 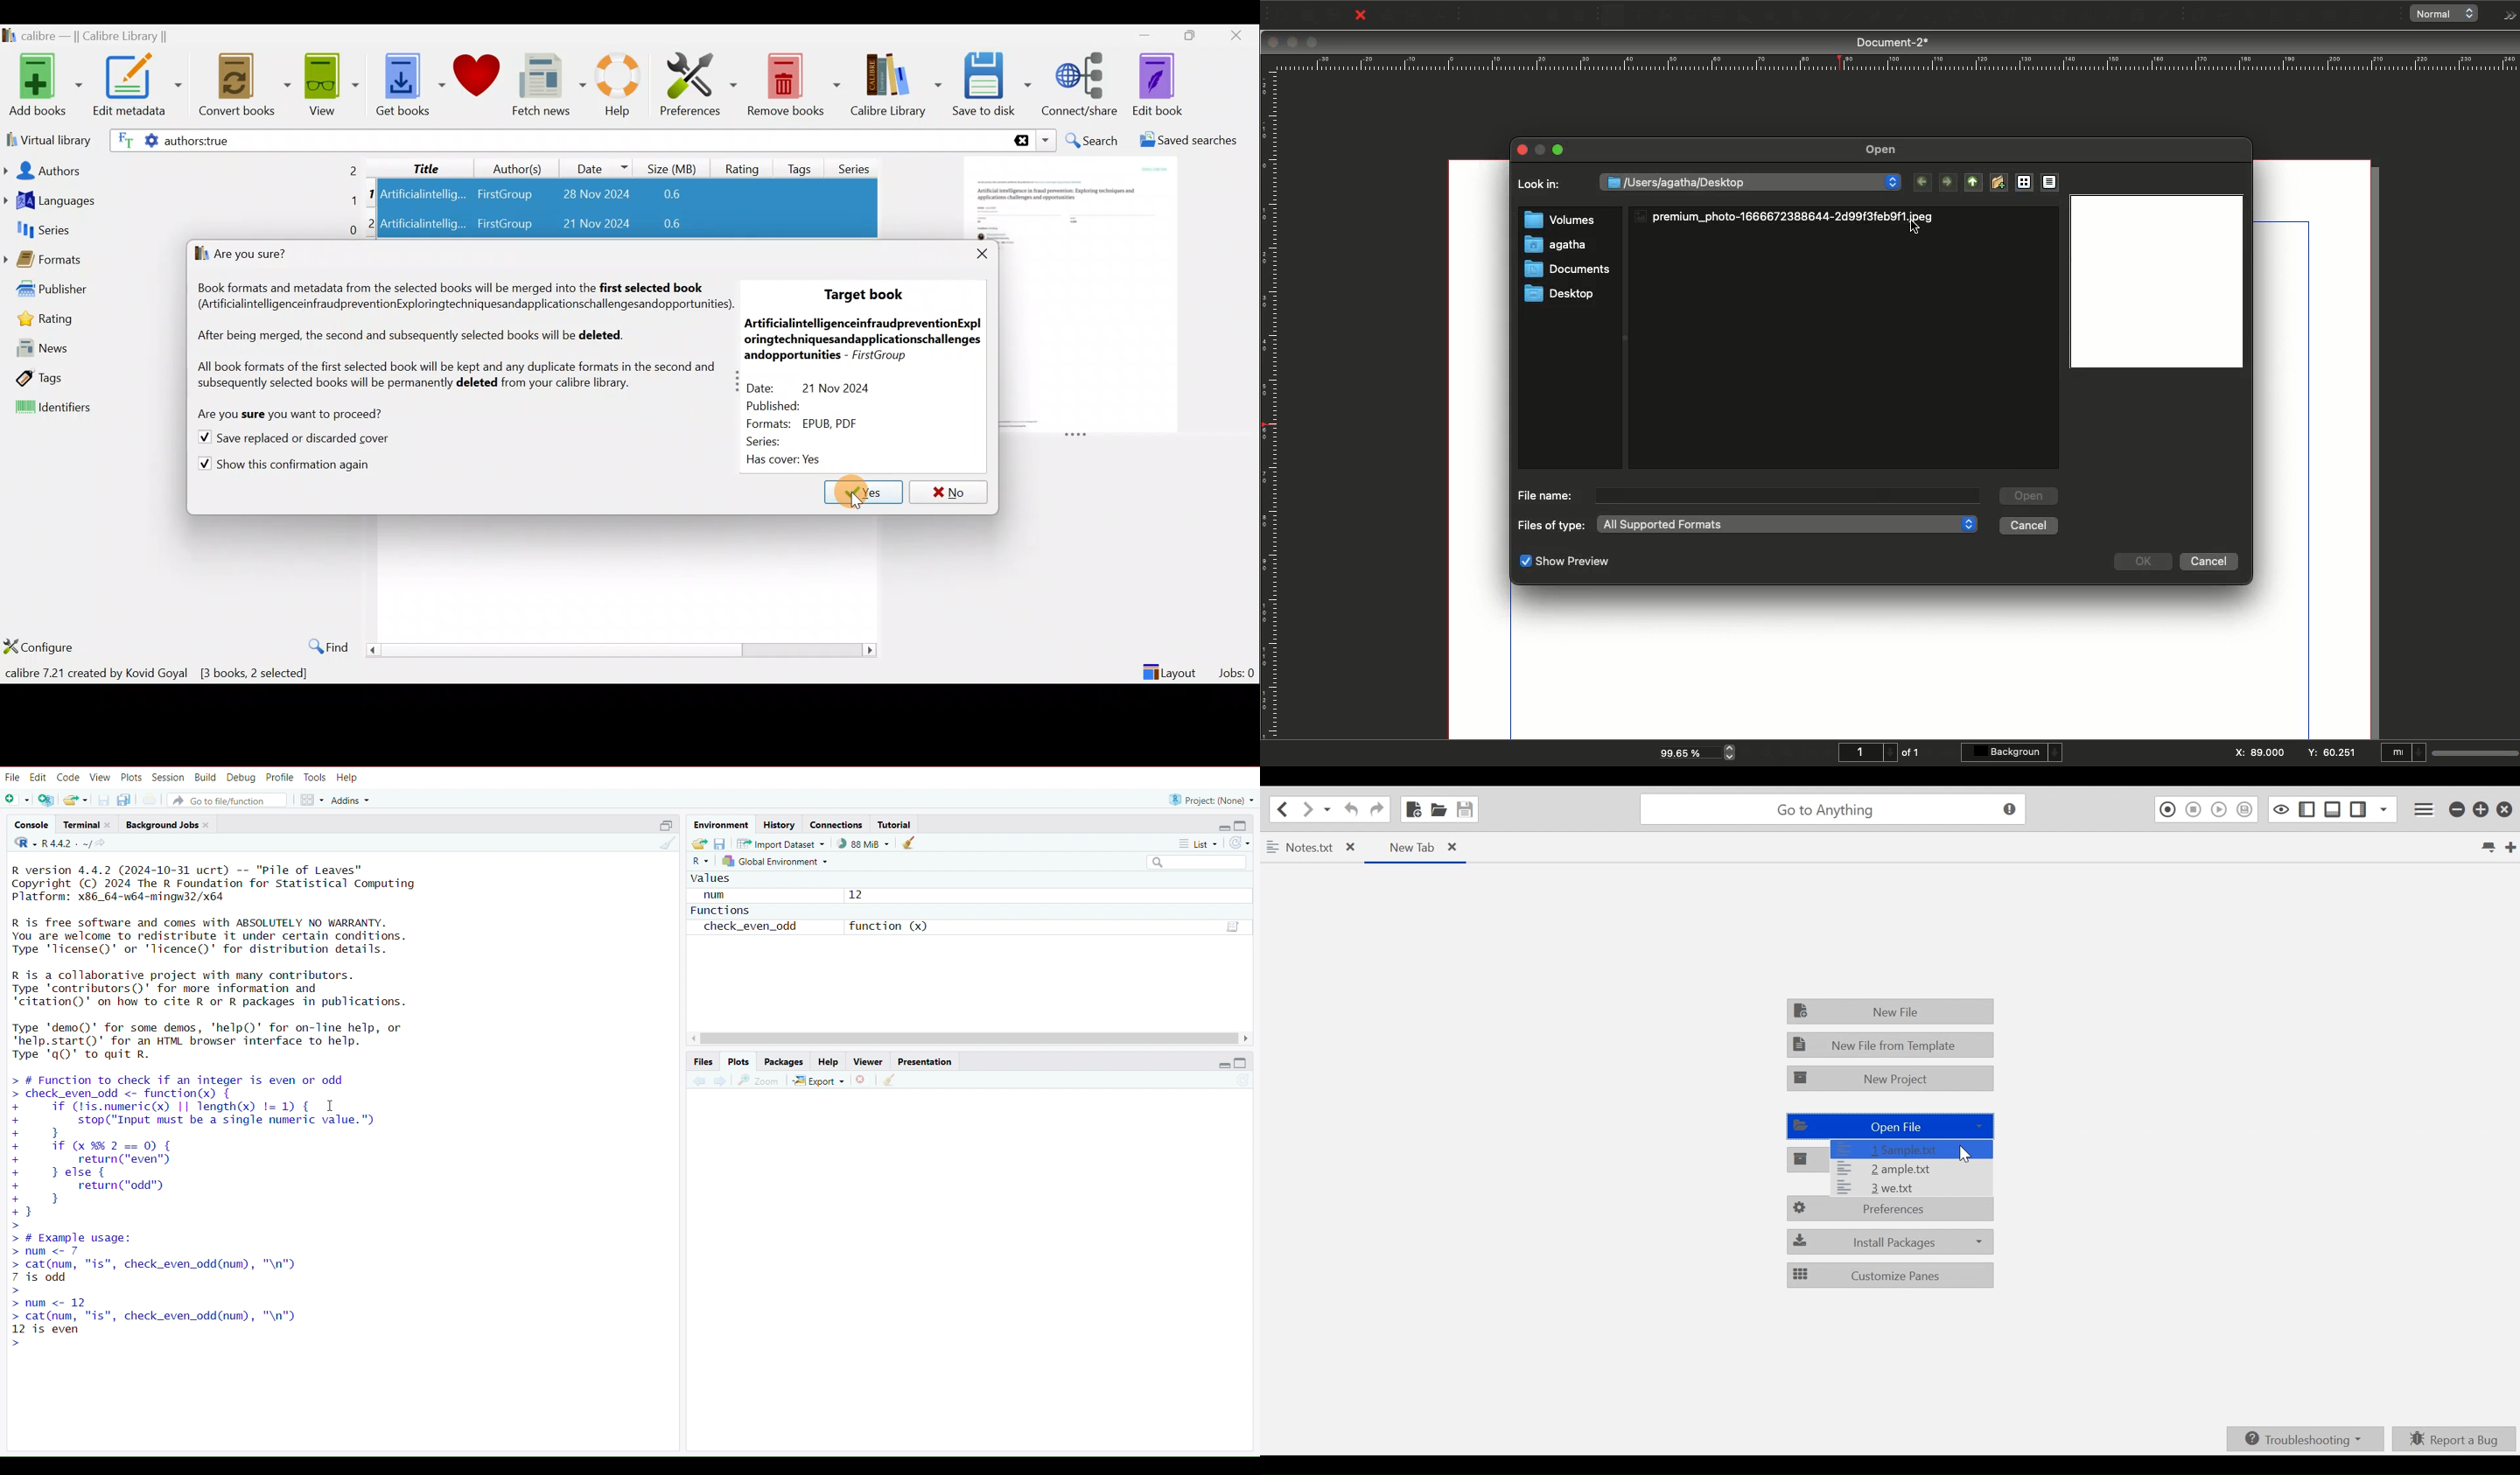 I want to click on load workspace, so click(x=700, y=844).